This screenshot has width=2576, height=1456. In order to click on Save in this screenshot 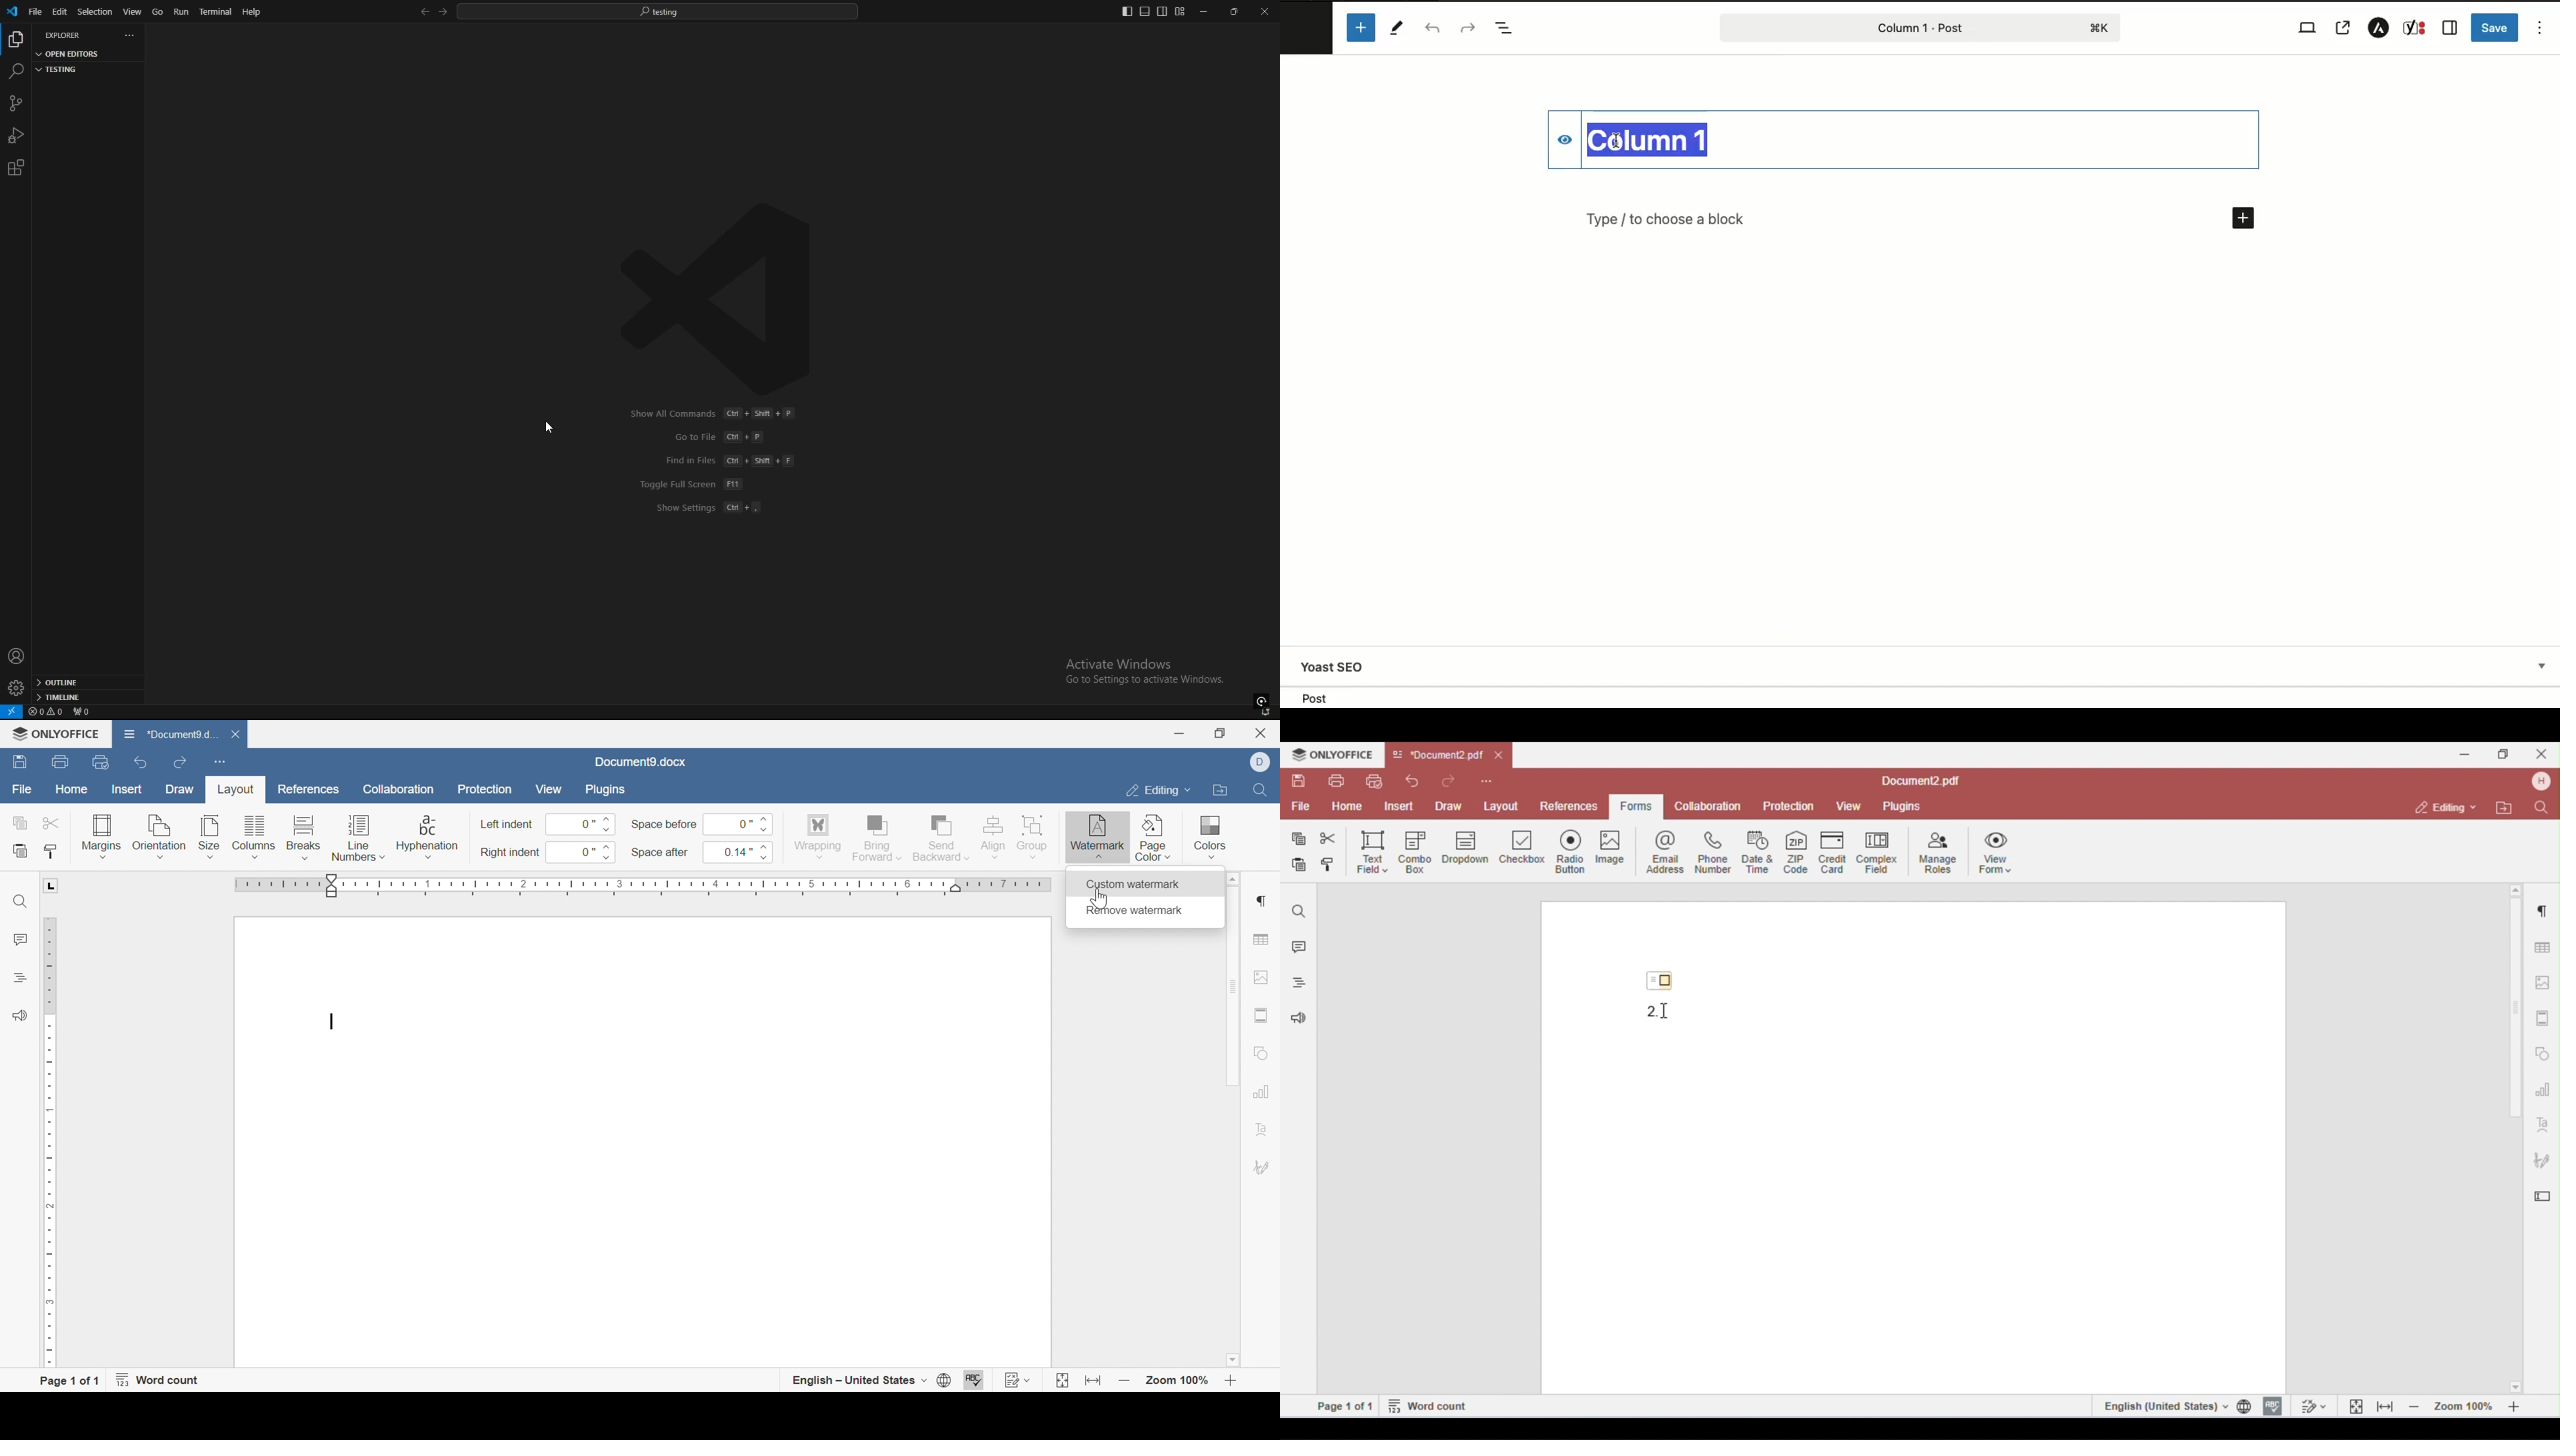, I will do `click(2495, 27)`.